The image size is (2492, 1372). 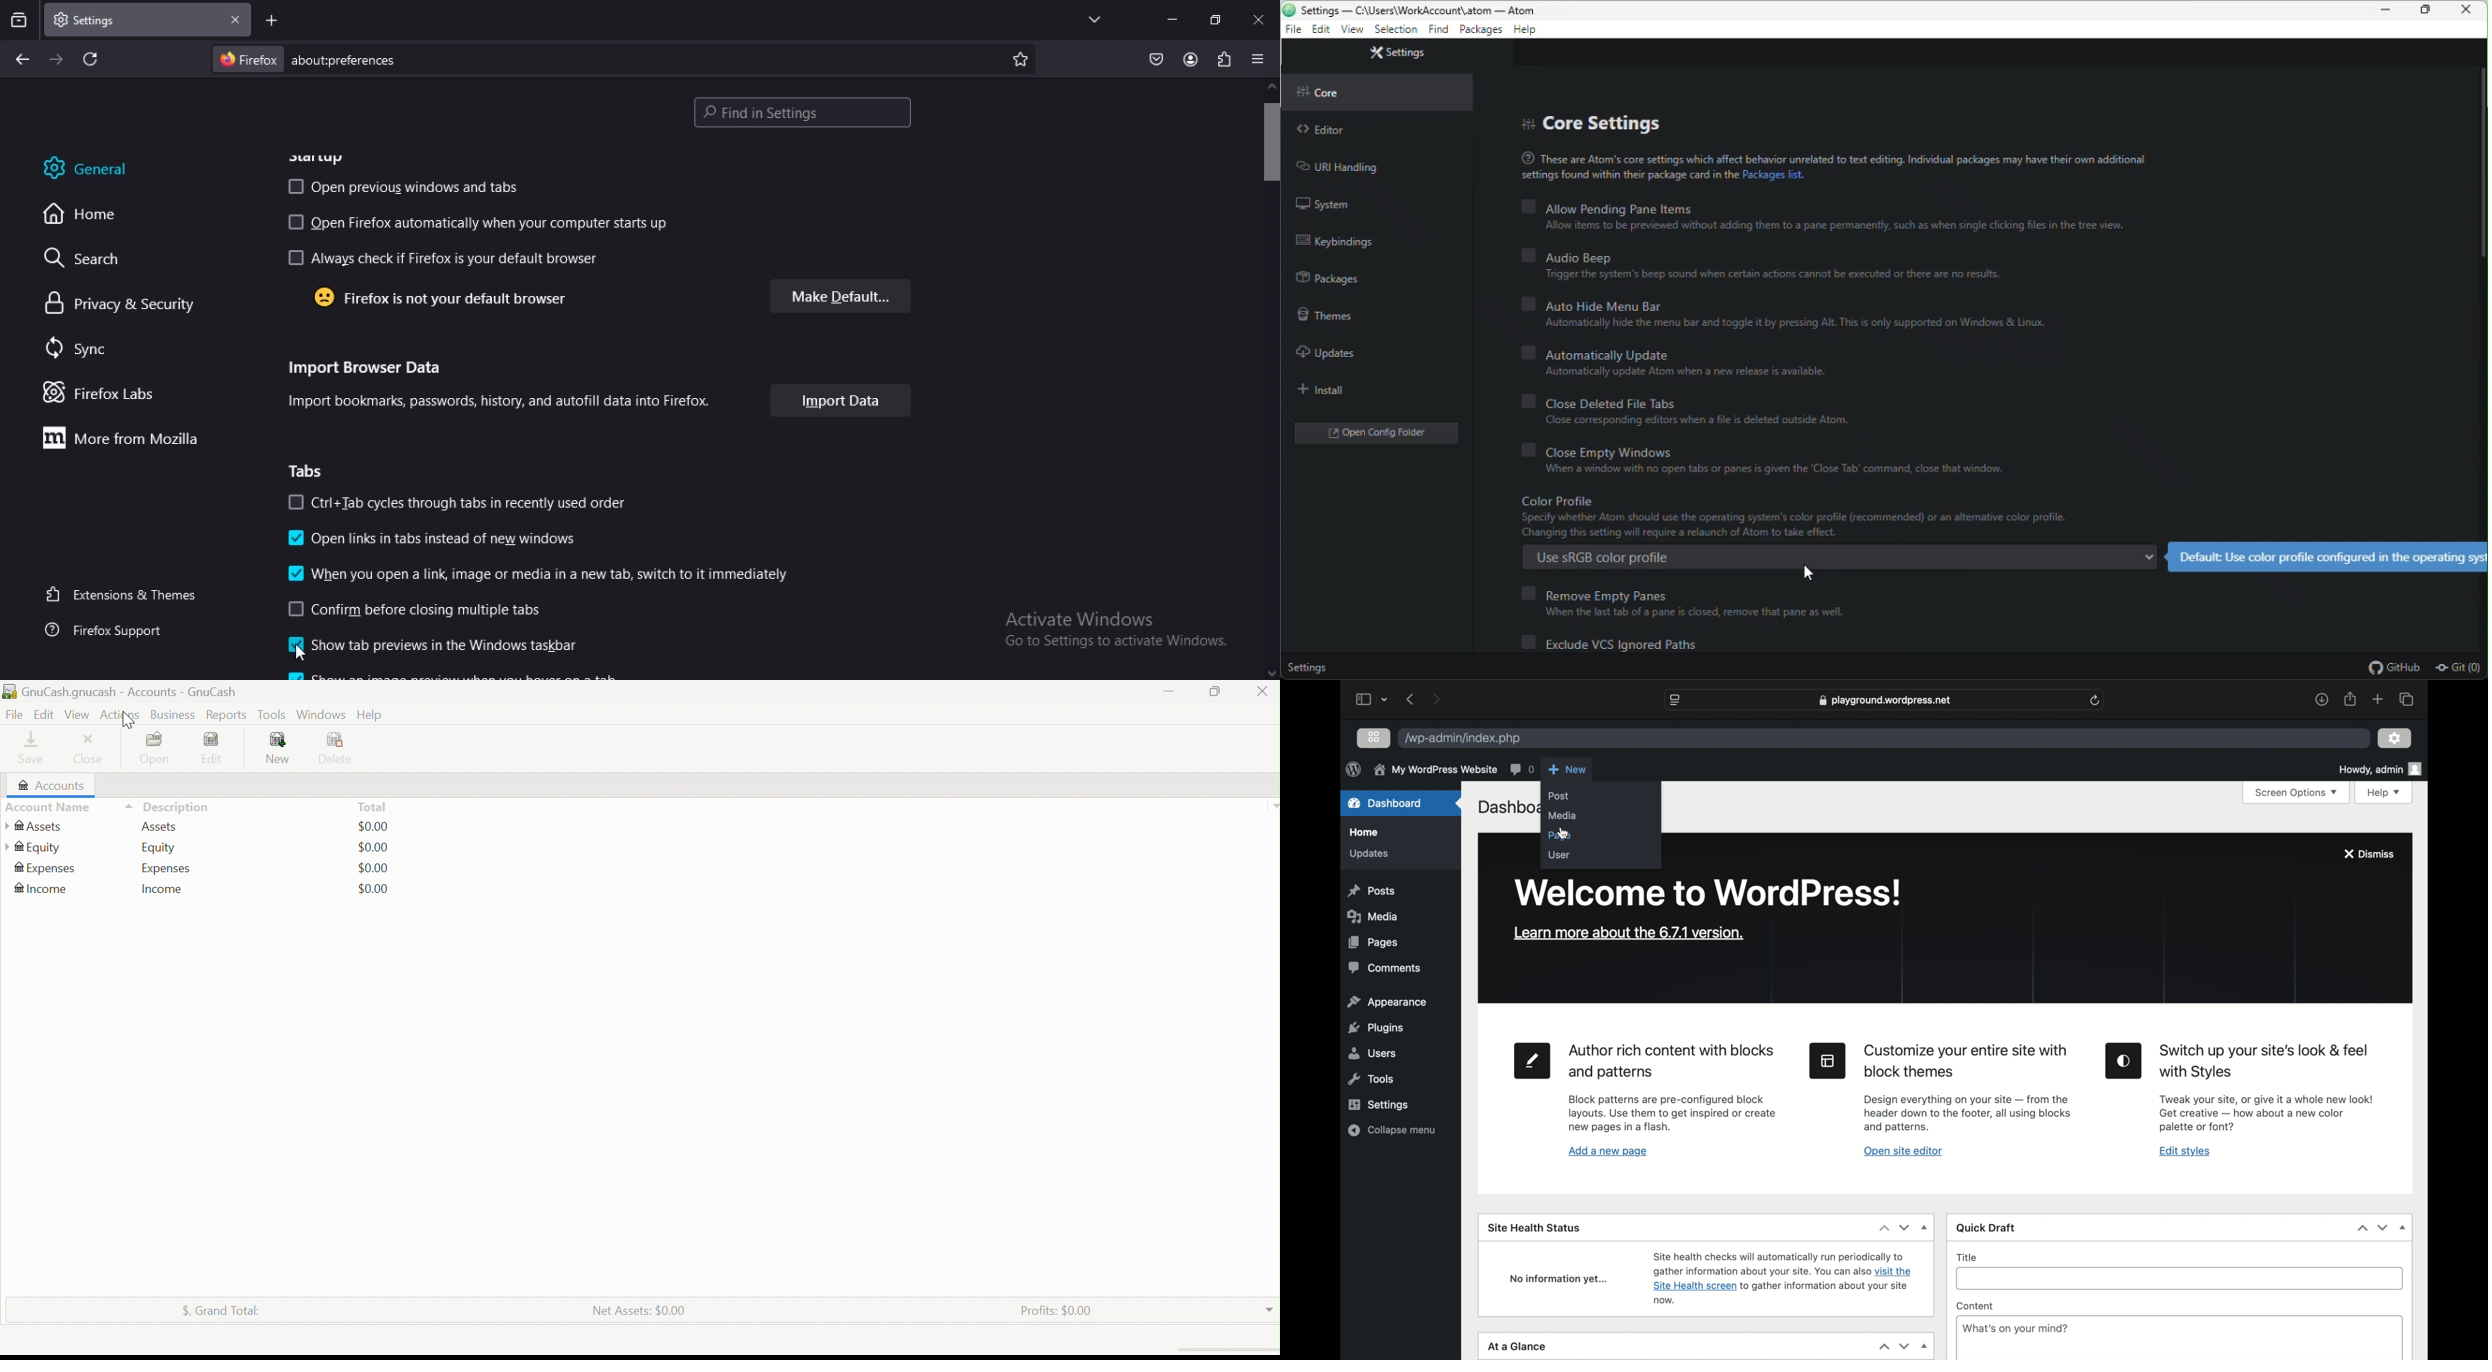 What do you see at coordinates (157, 748) in the screenshot?
I see `Open` at bounding box center [157, 748].